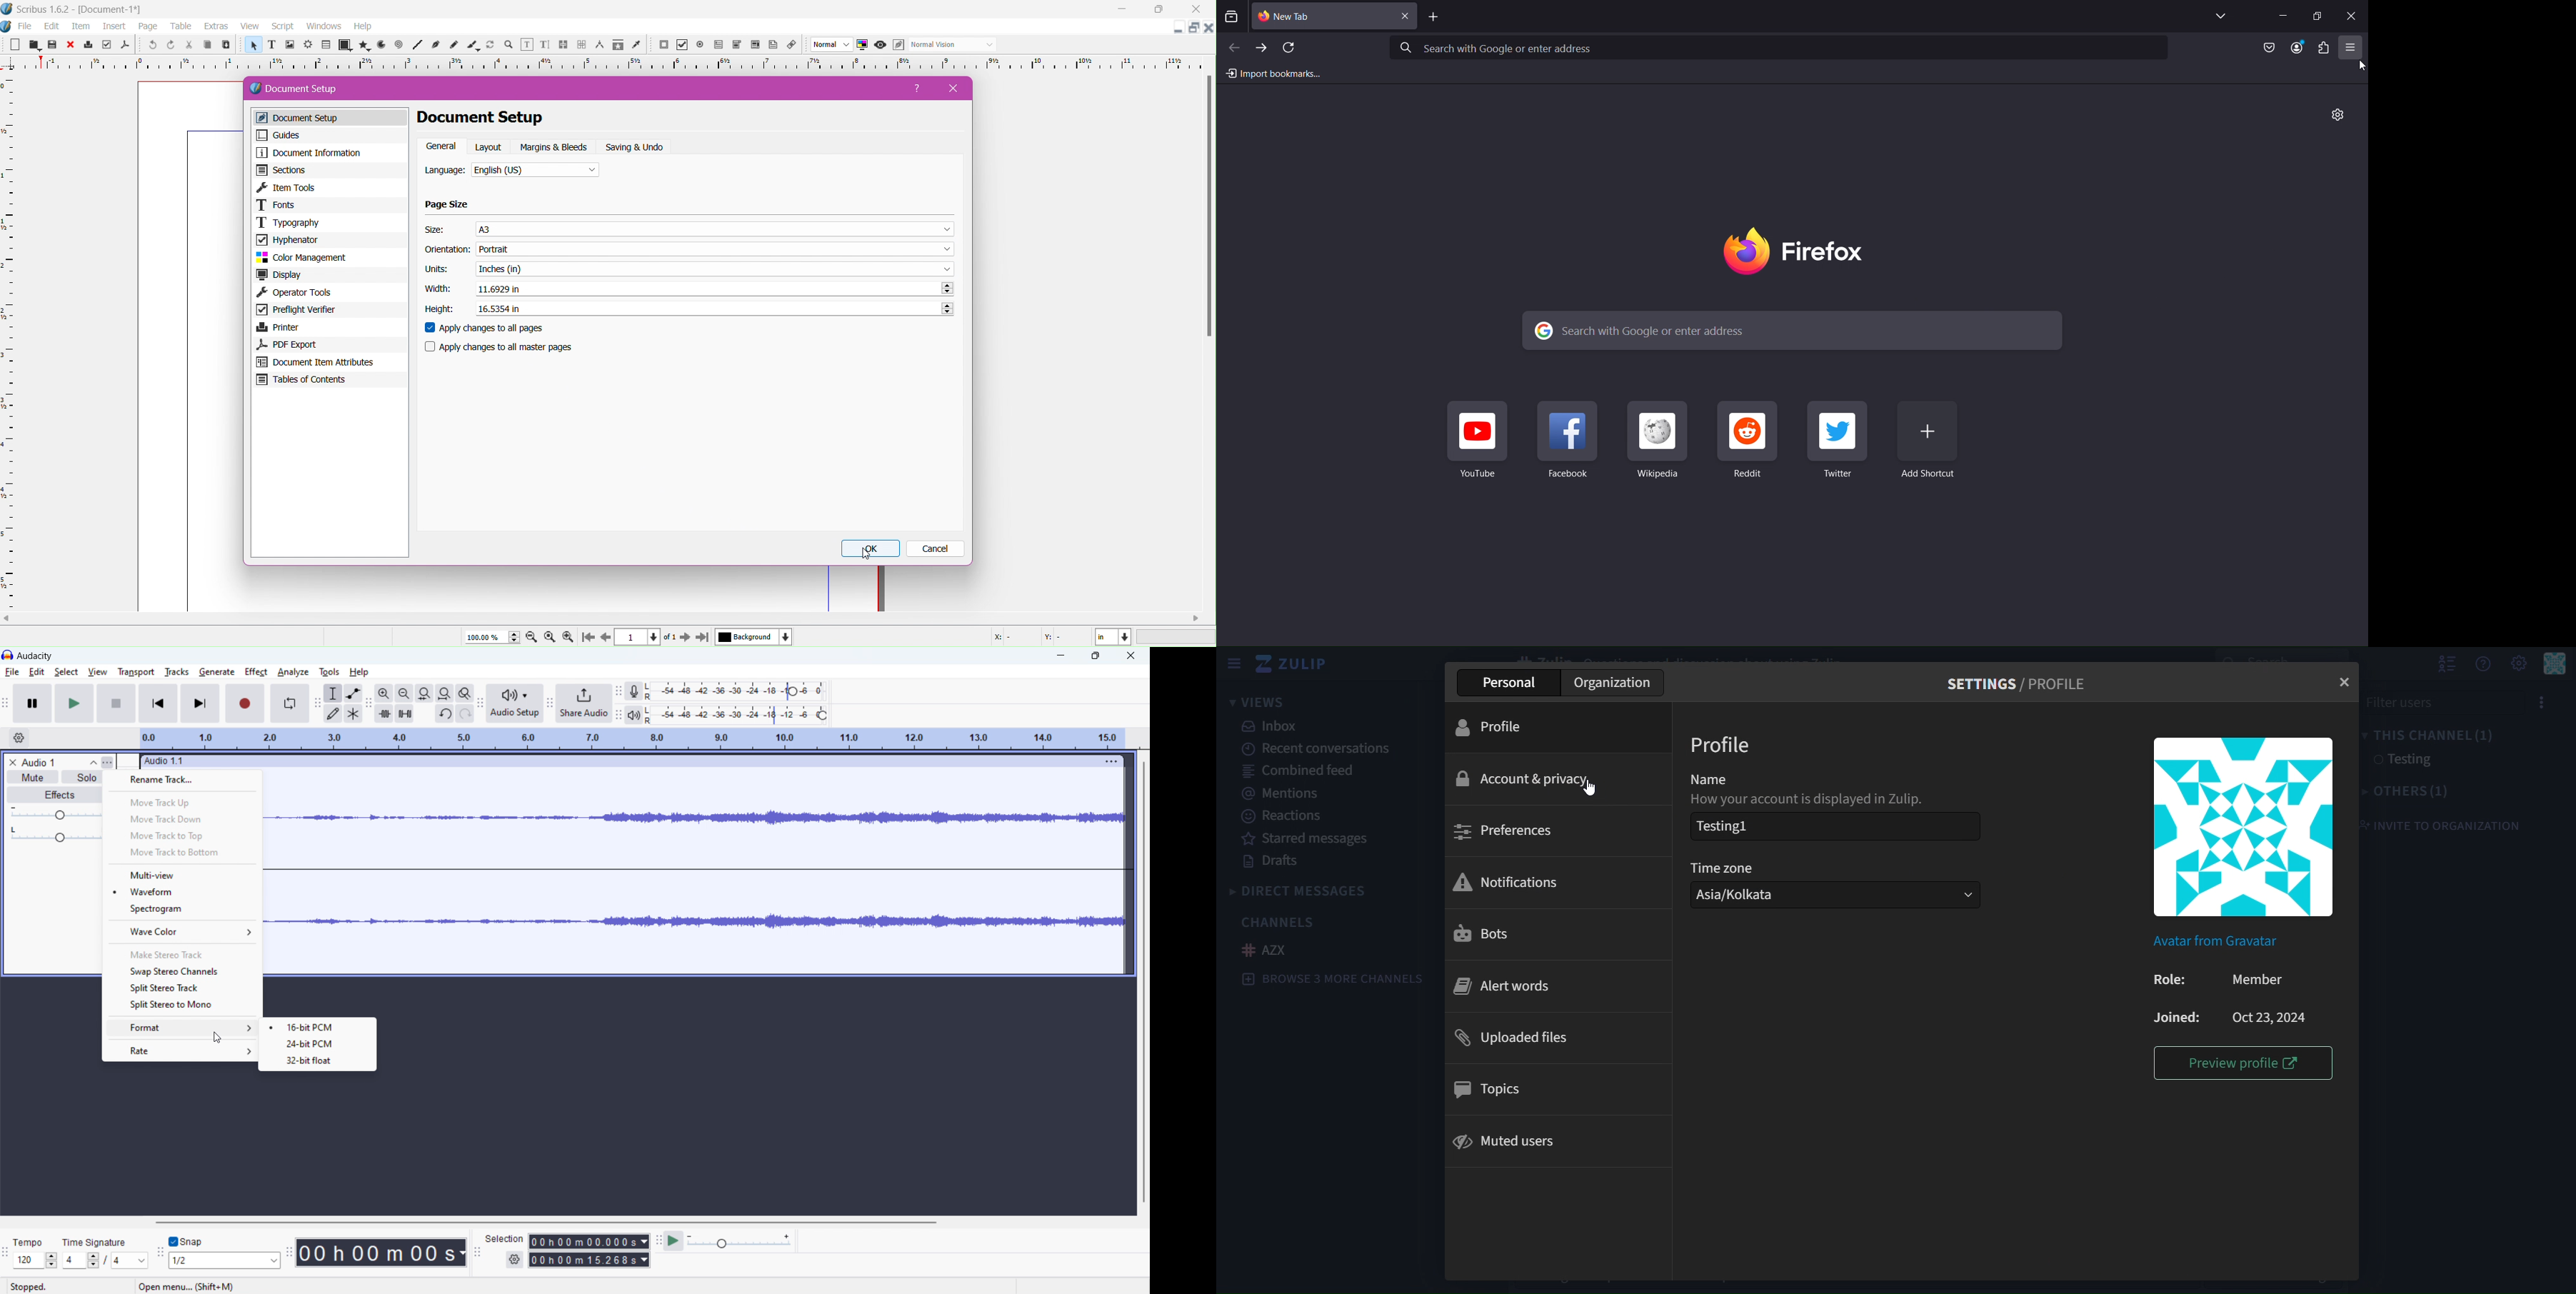  Describe the element at coordinates (937, 549) in the screenshot. I see `Cancel` at that location.